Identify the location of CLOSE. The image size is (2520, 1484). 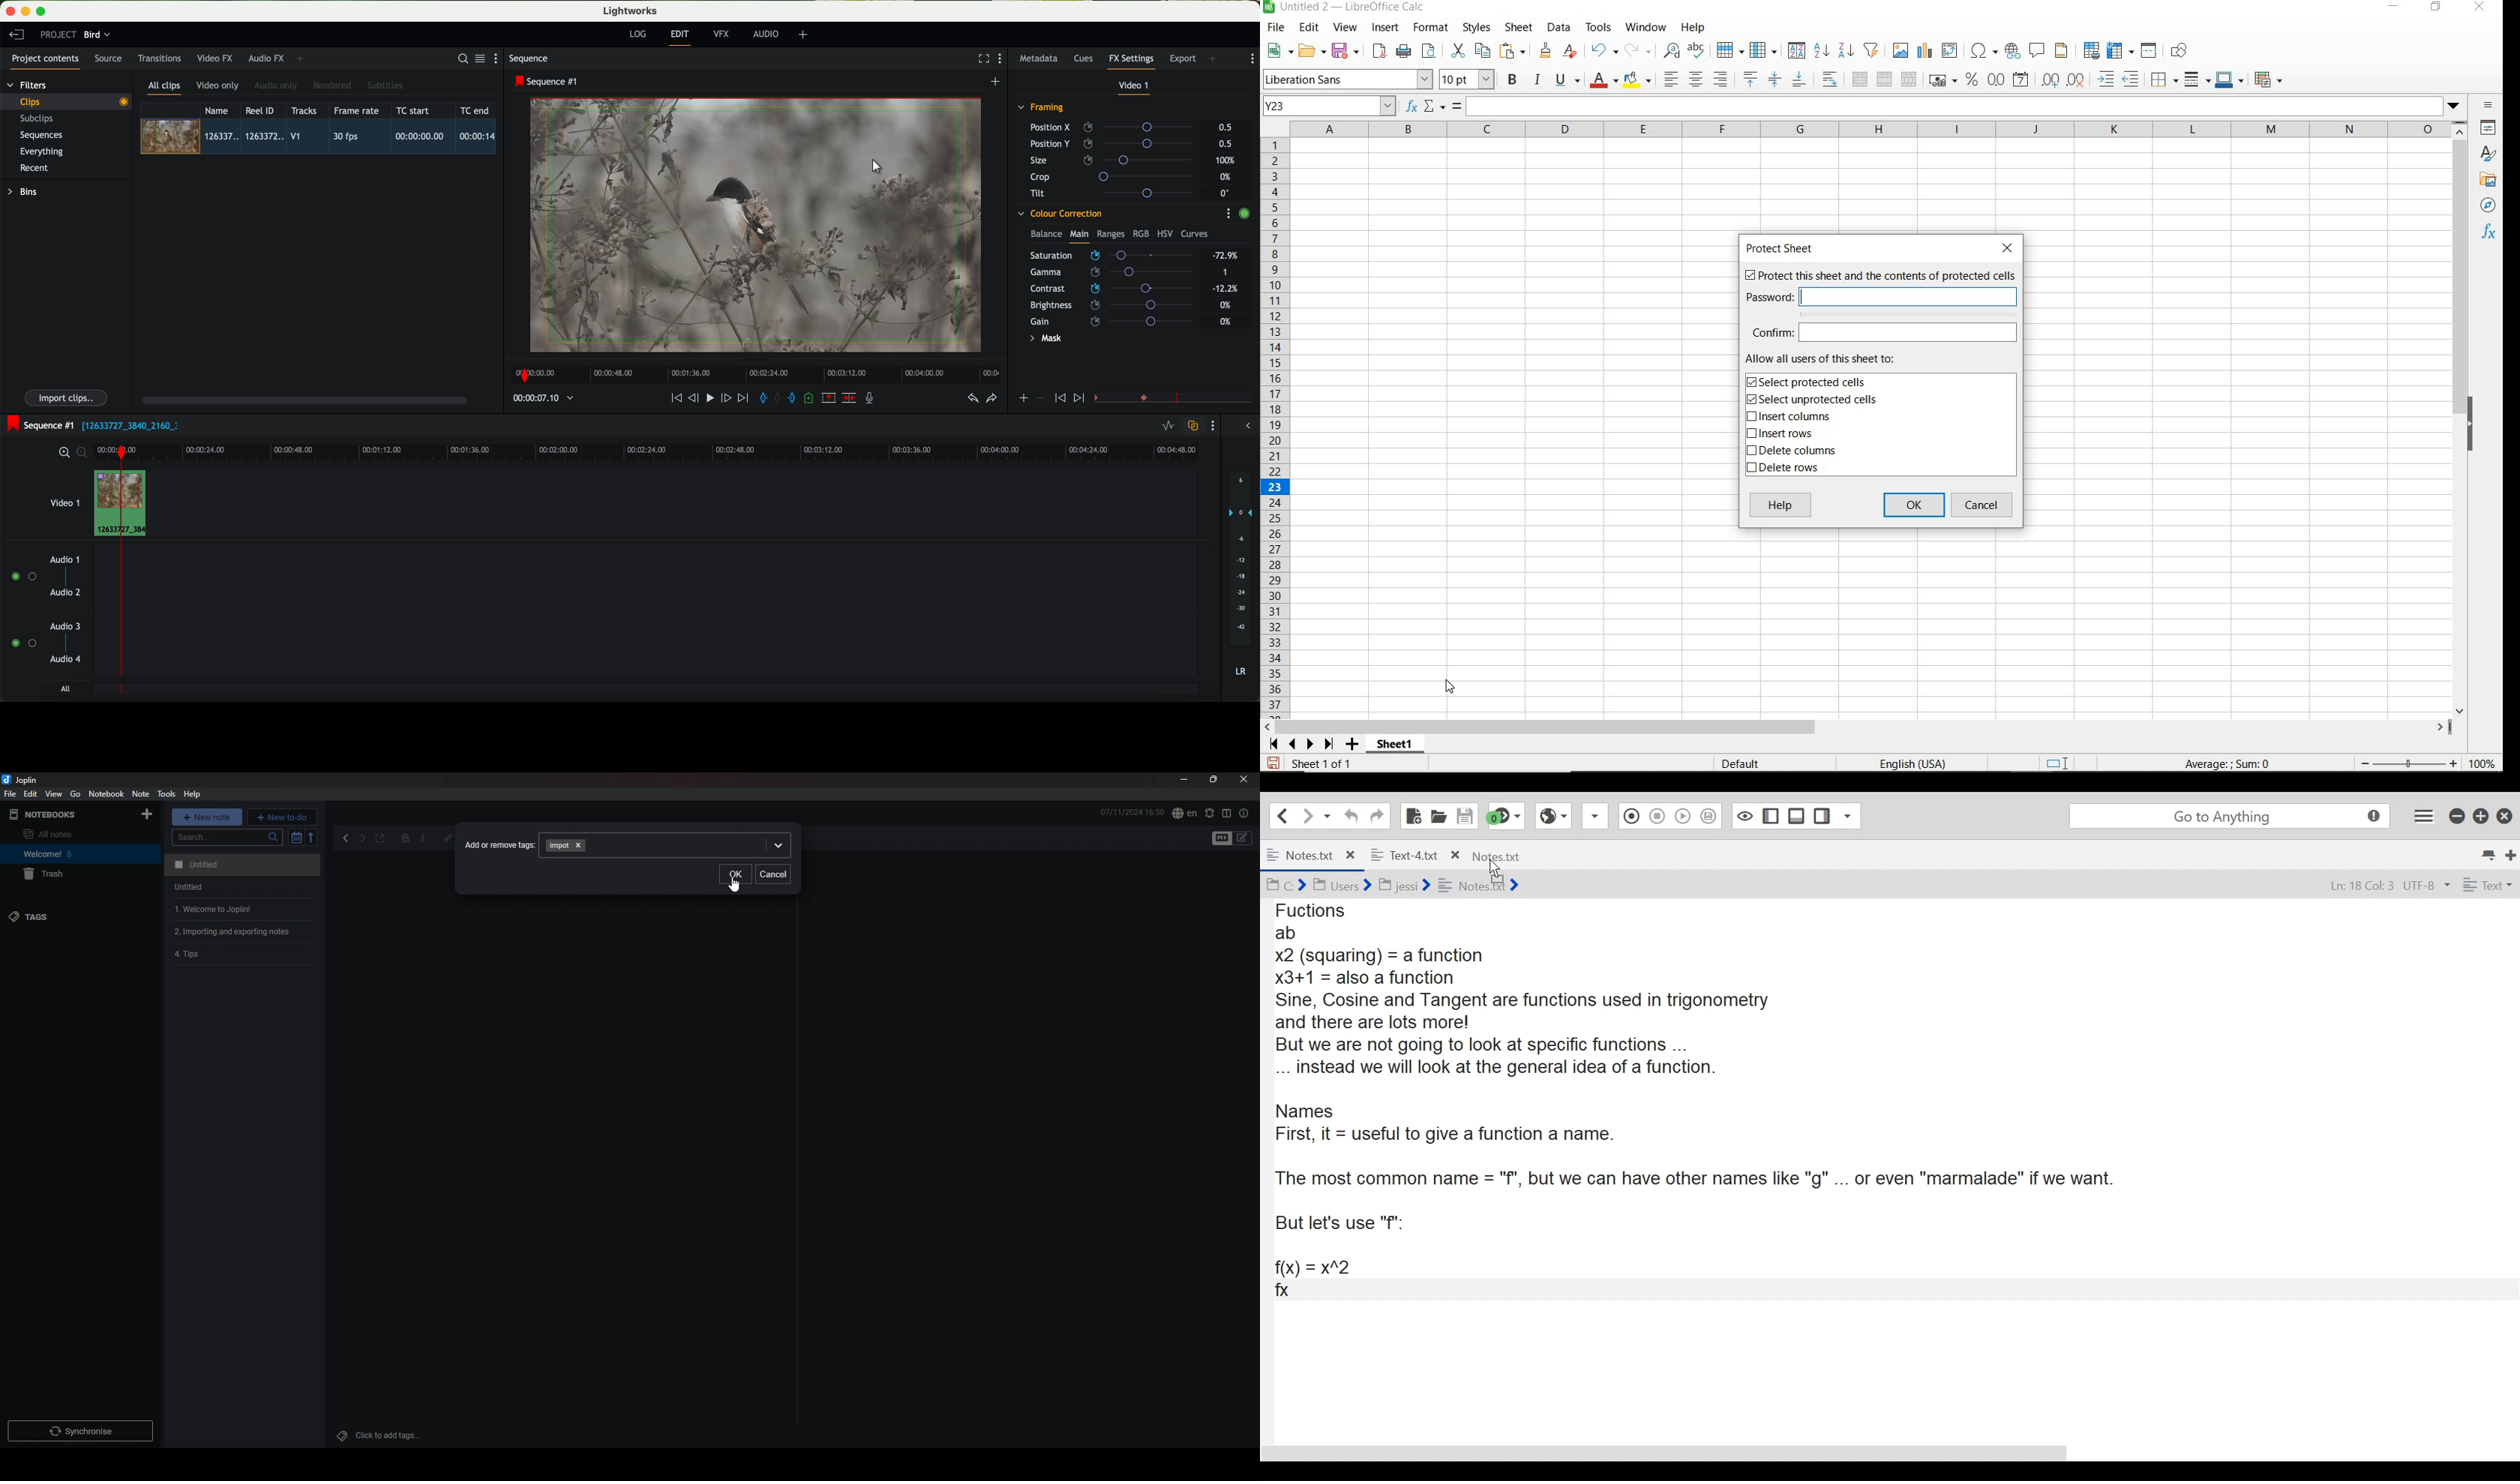
(2011, 248).